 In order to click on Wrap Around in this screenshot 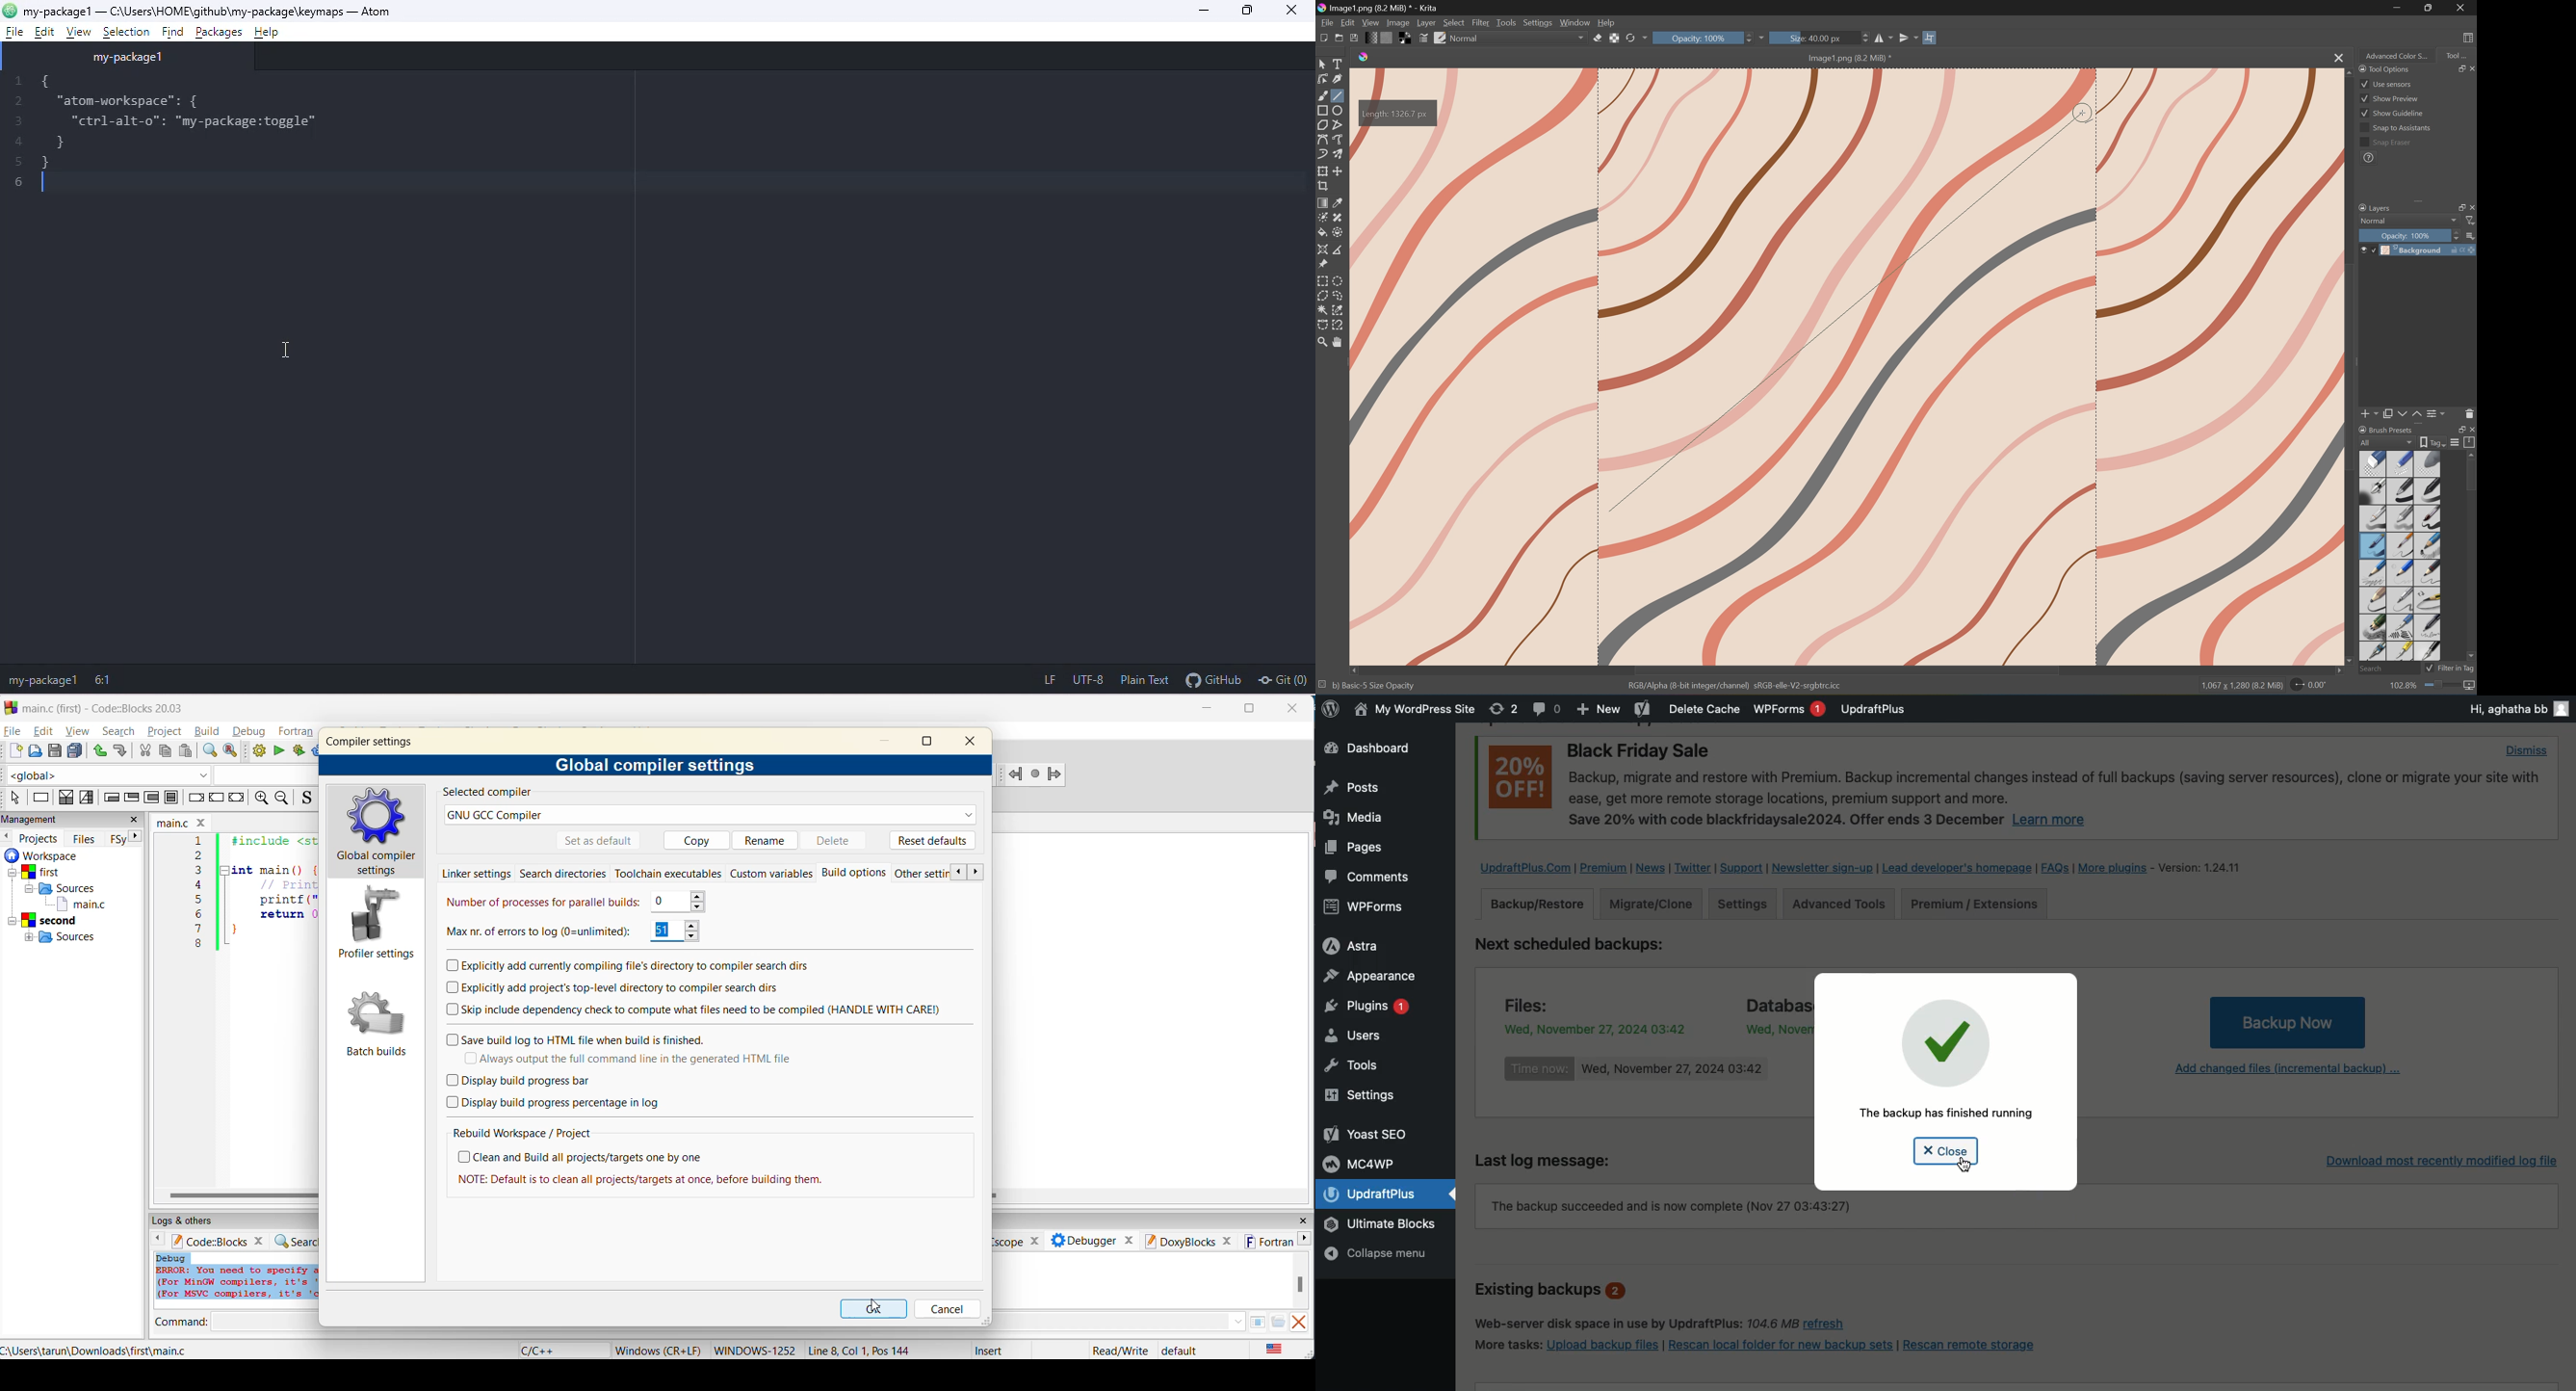, I will do `click(1932, 37)`.